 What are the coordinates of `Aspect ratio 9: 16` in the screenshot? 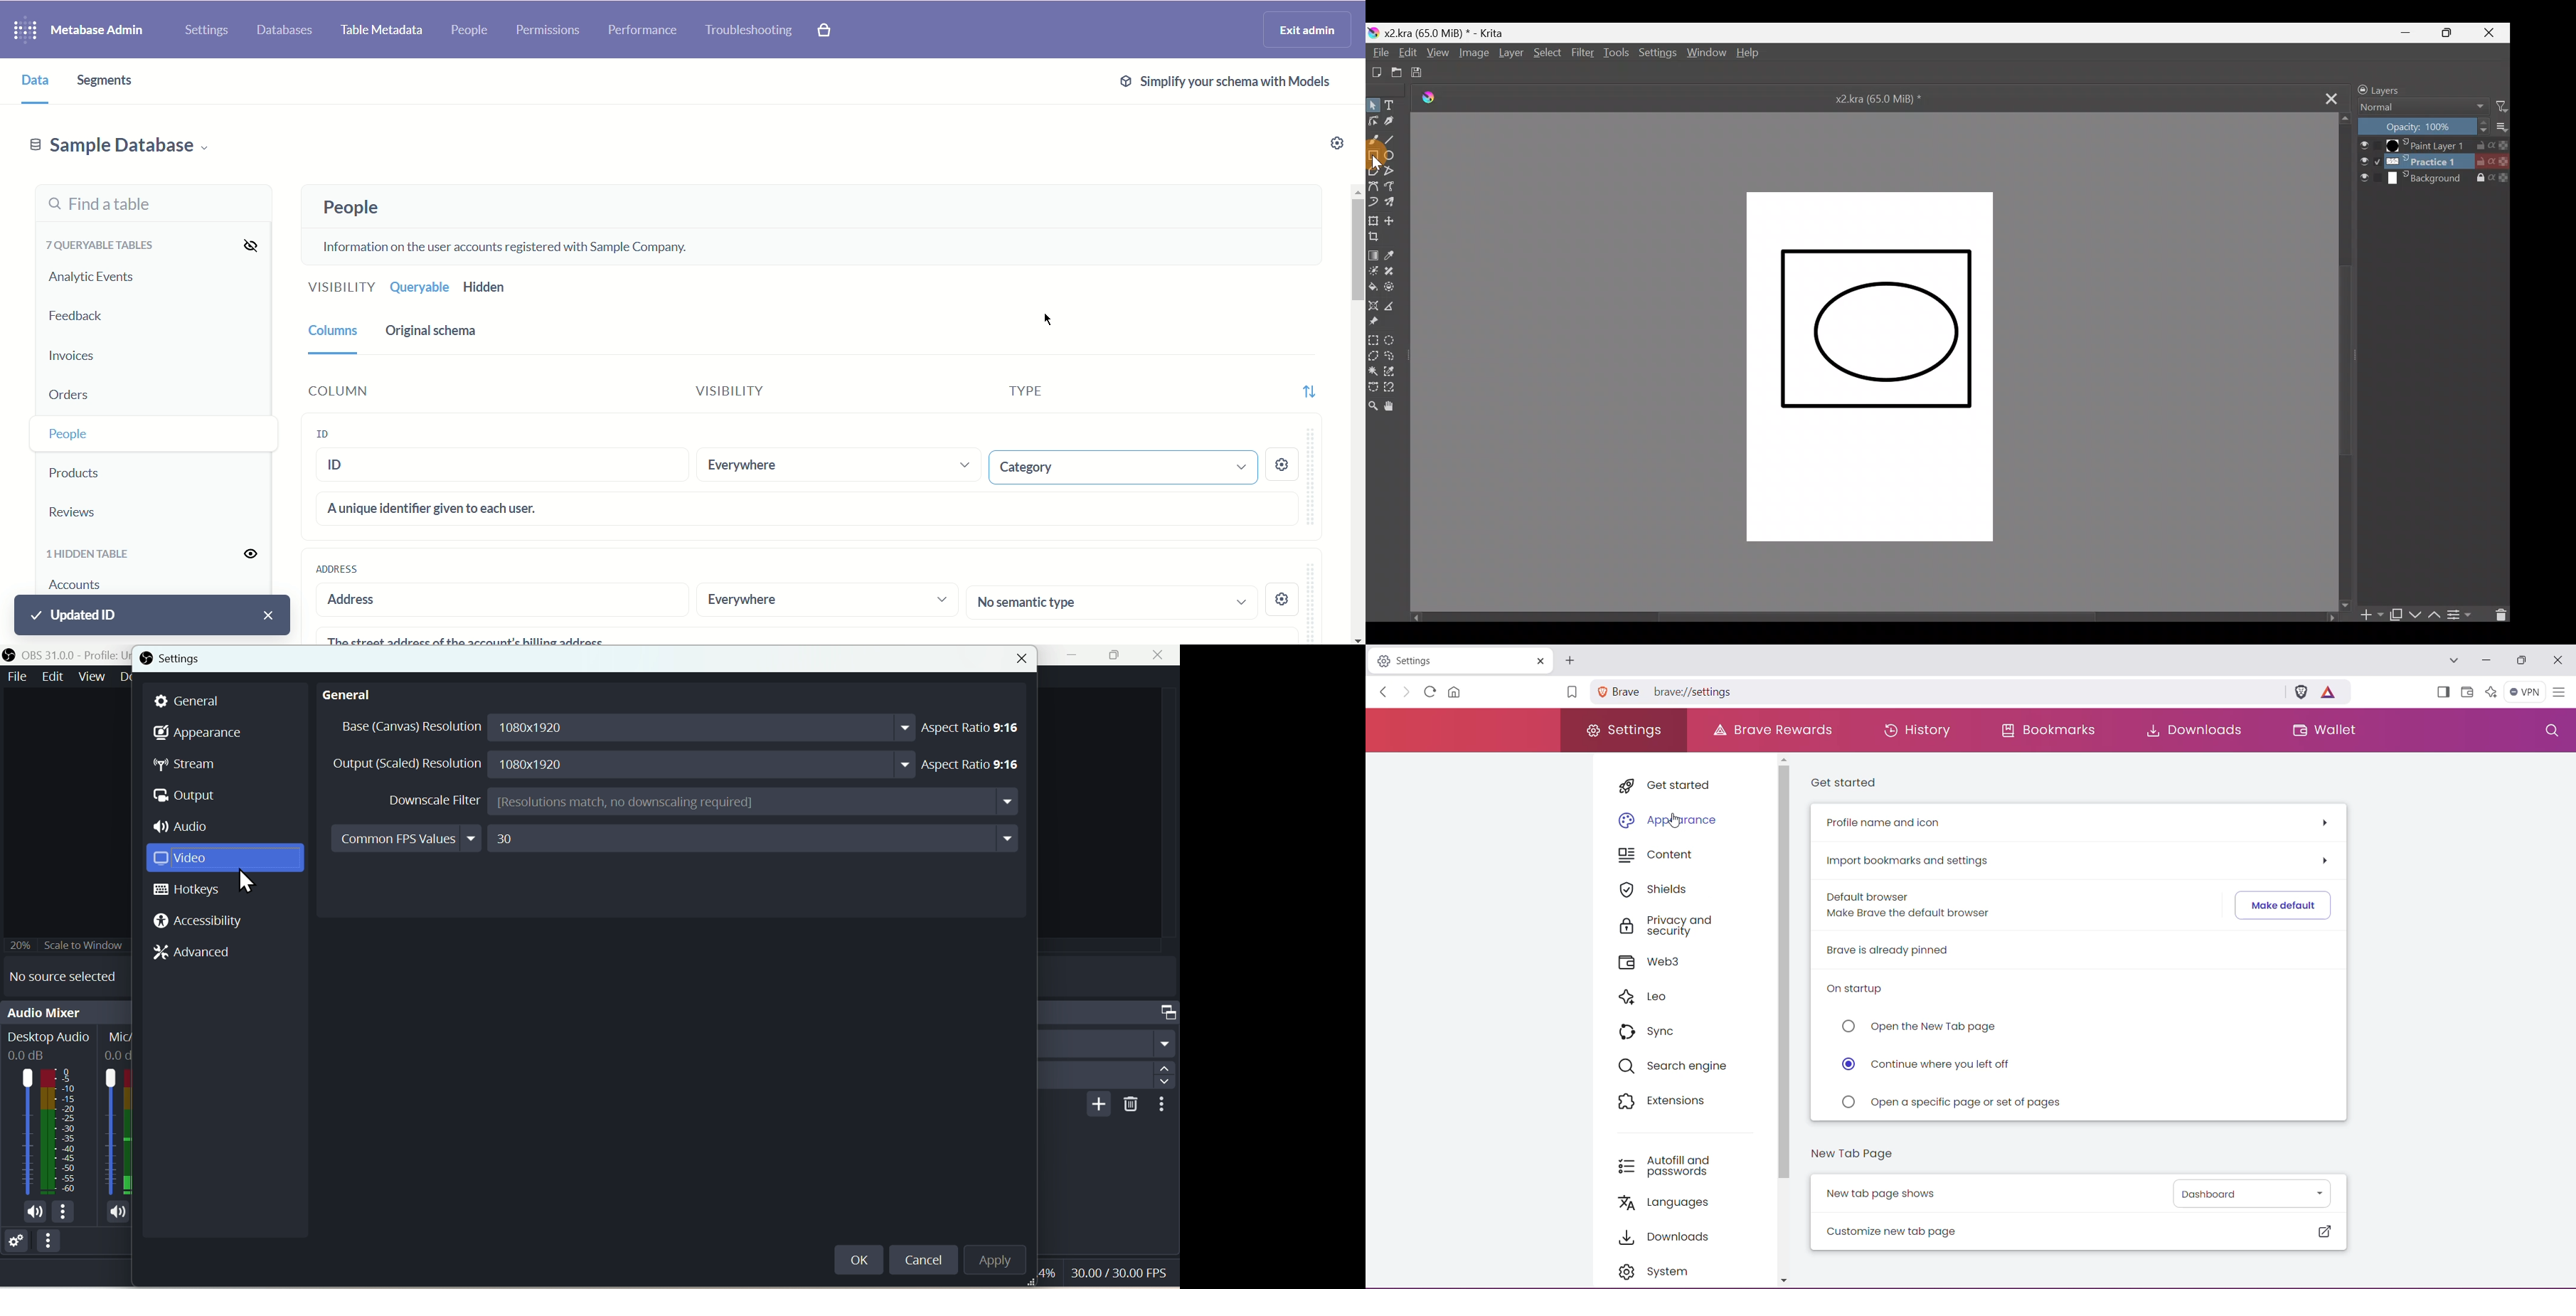 It's located at (979, 760).